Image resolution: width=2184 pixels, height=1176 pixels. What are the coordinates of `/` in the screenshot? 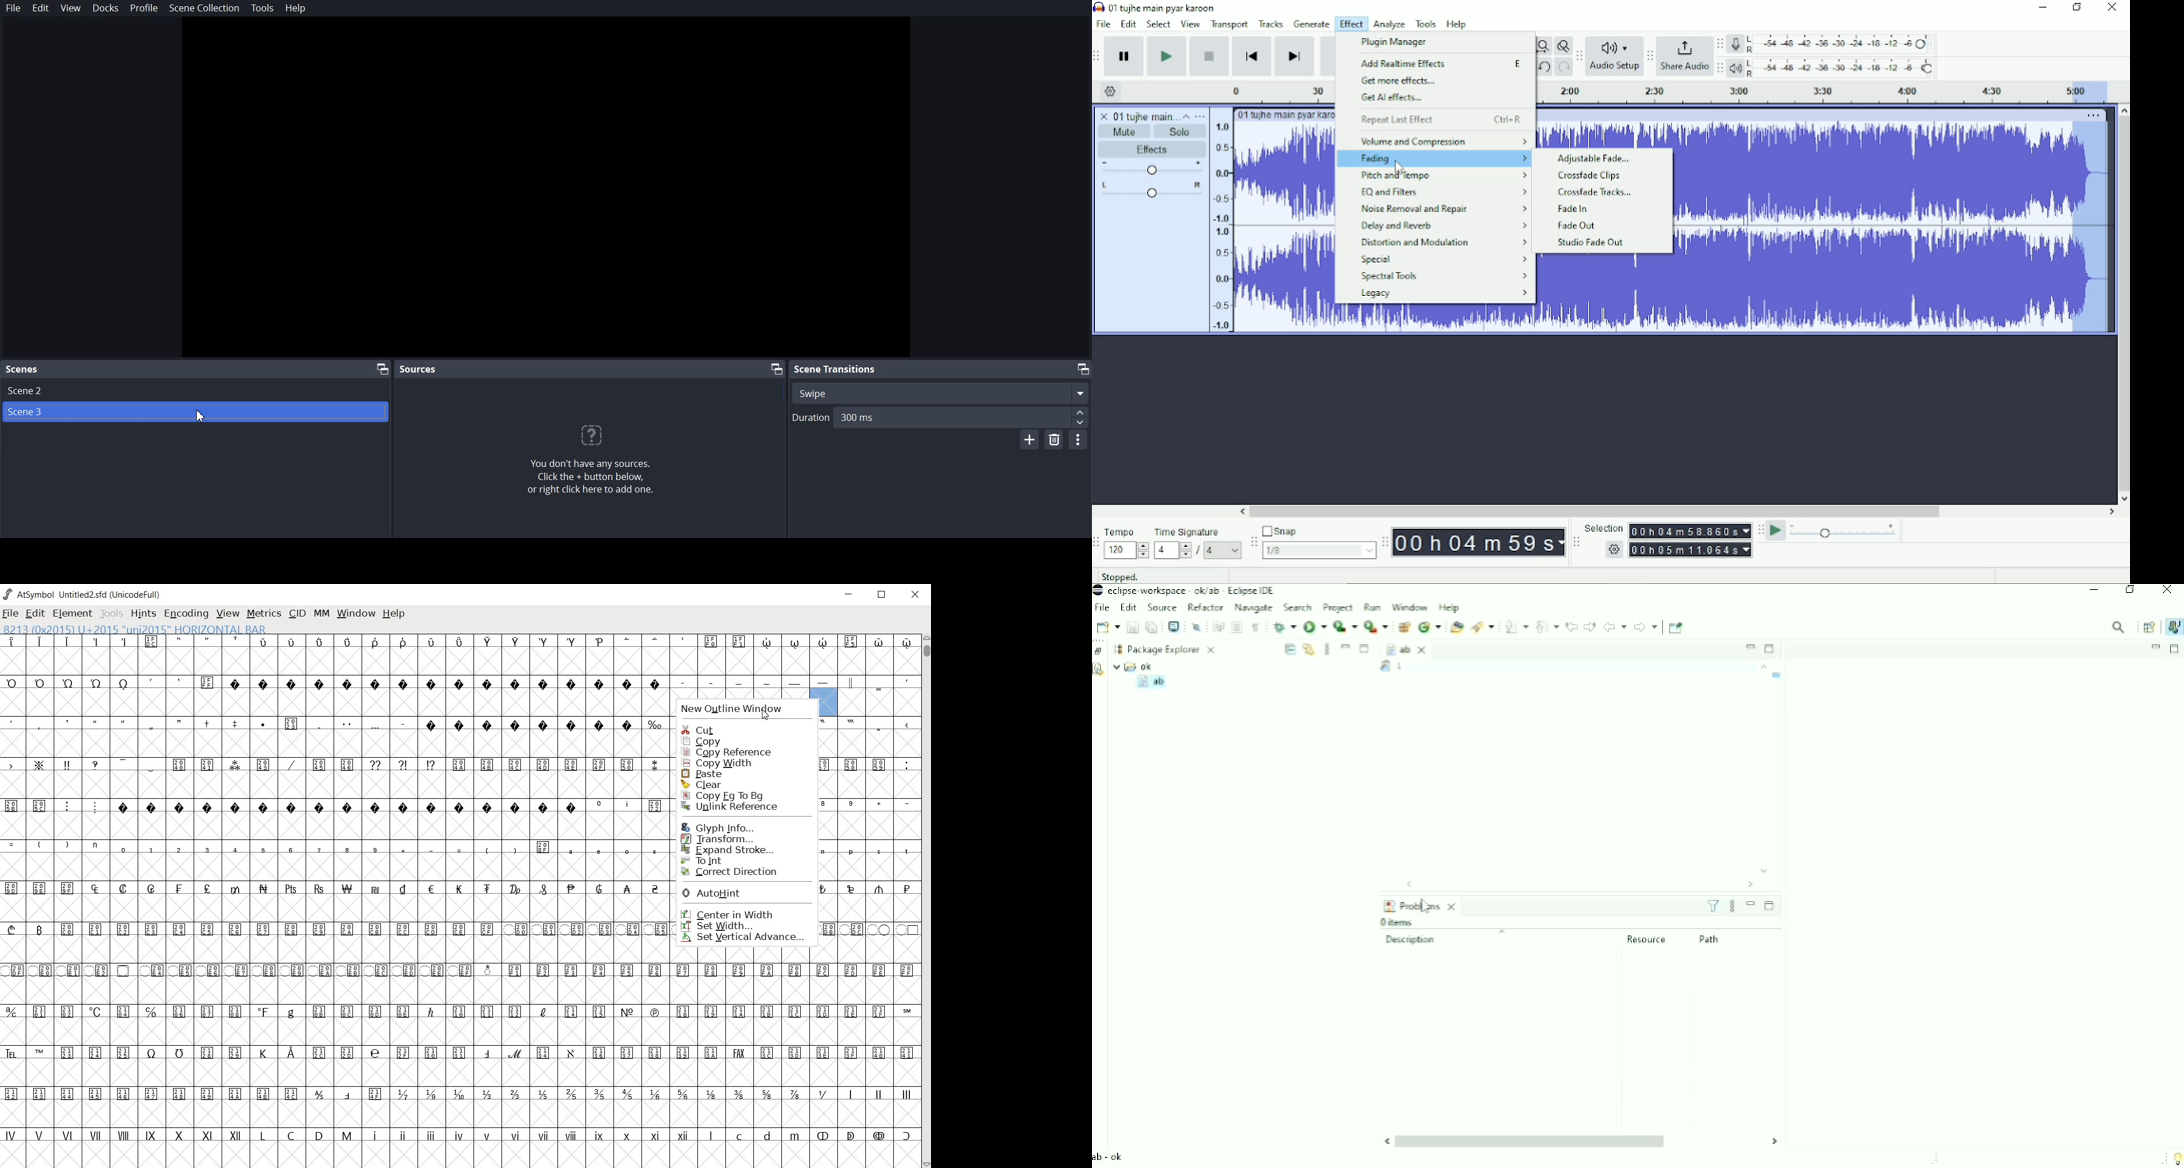 It's located at (1199, 551).